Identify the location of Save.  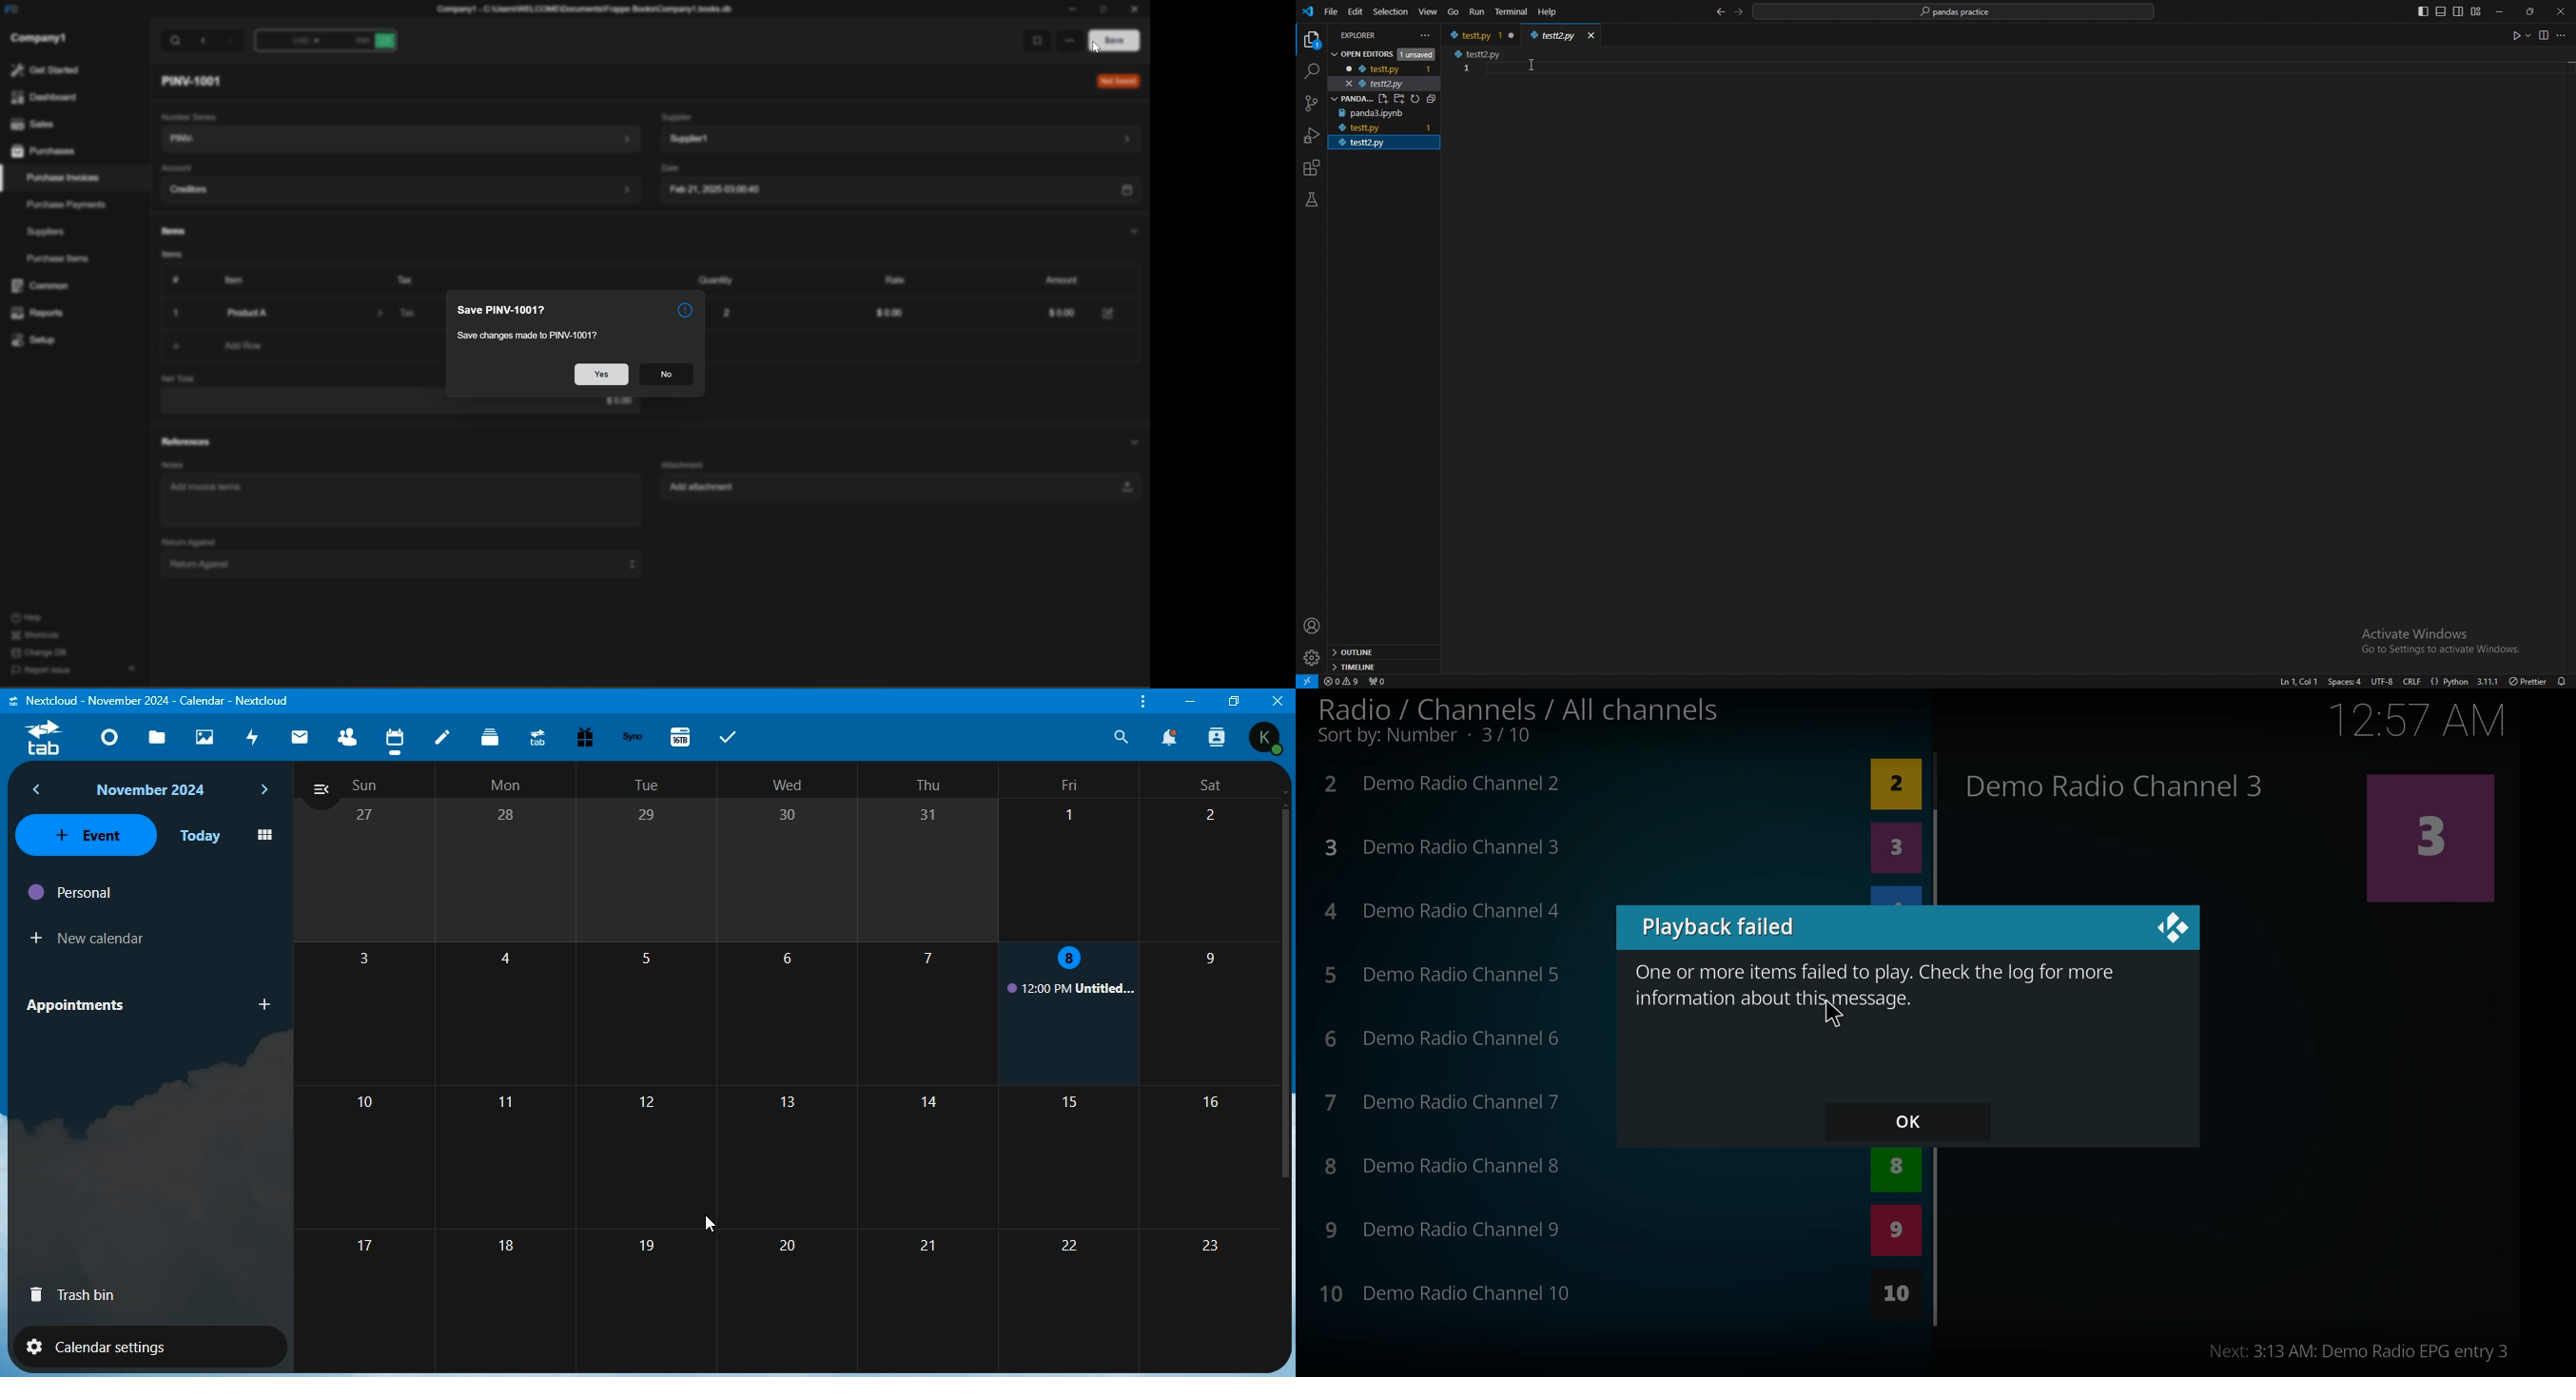
(1111, 40).